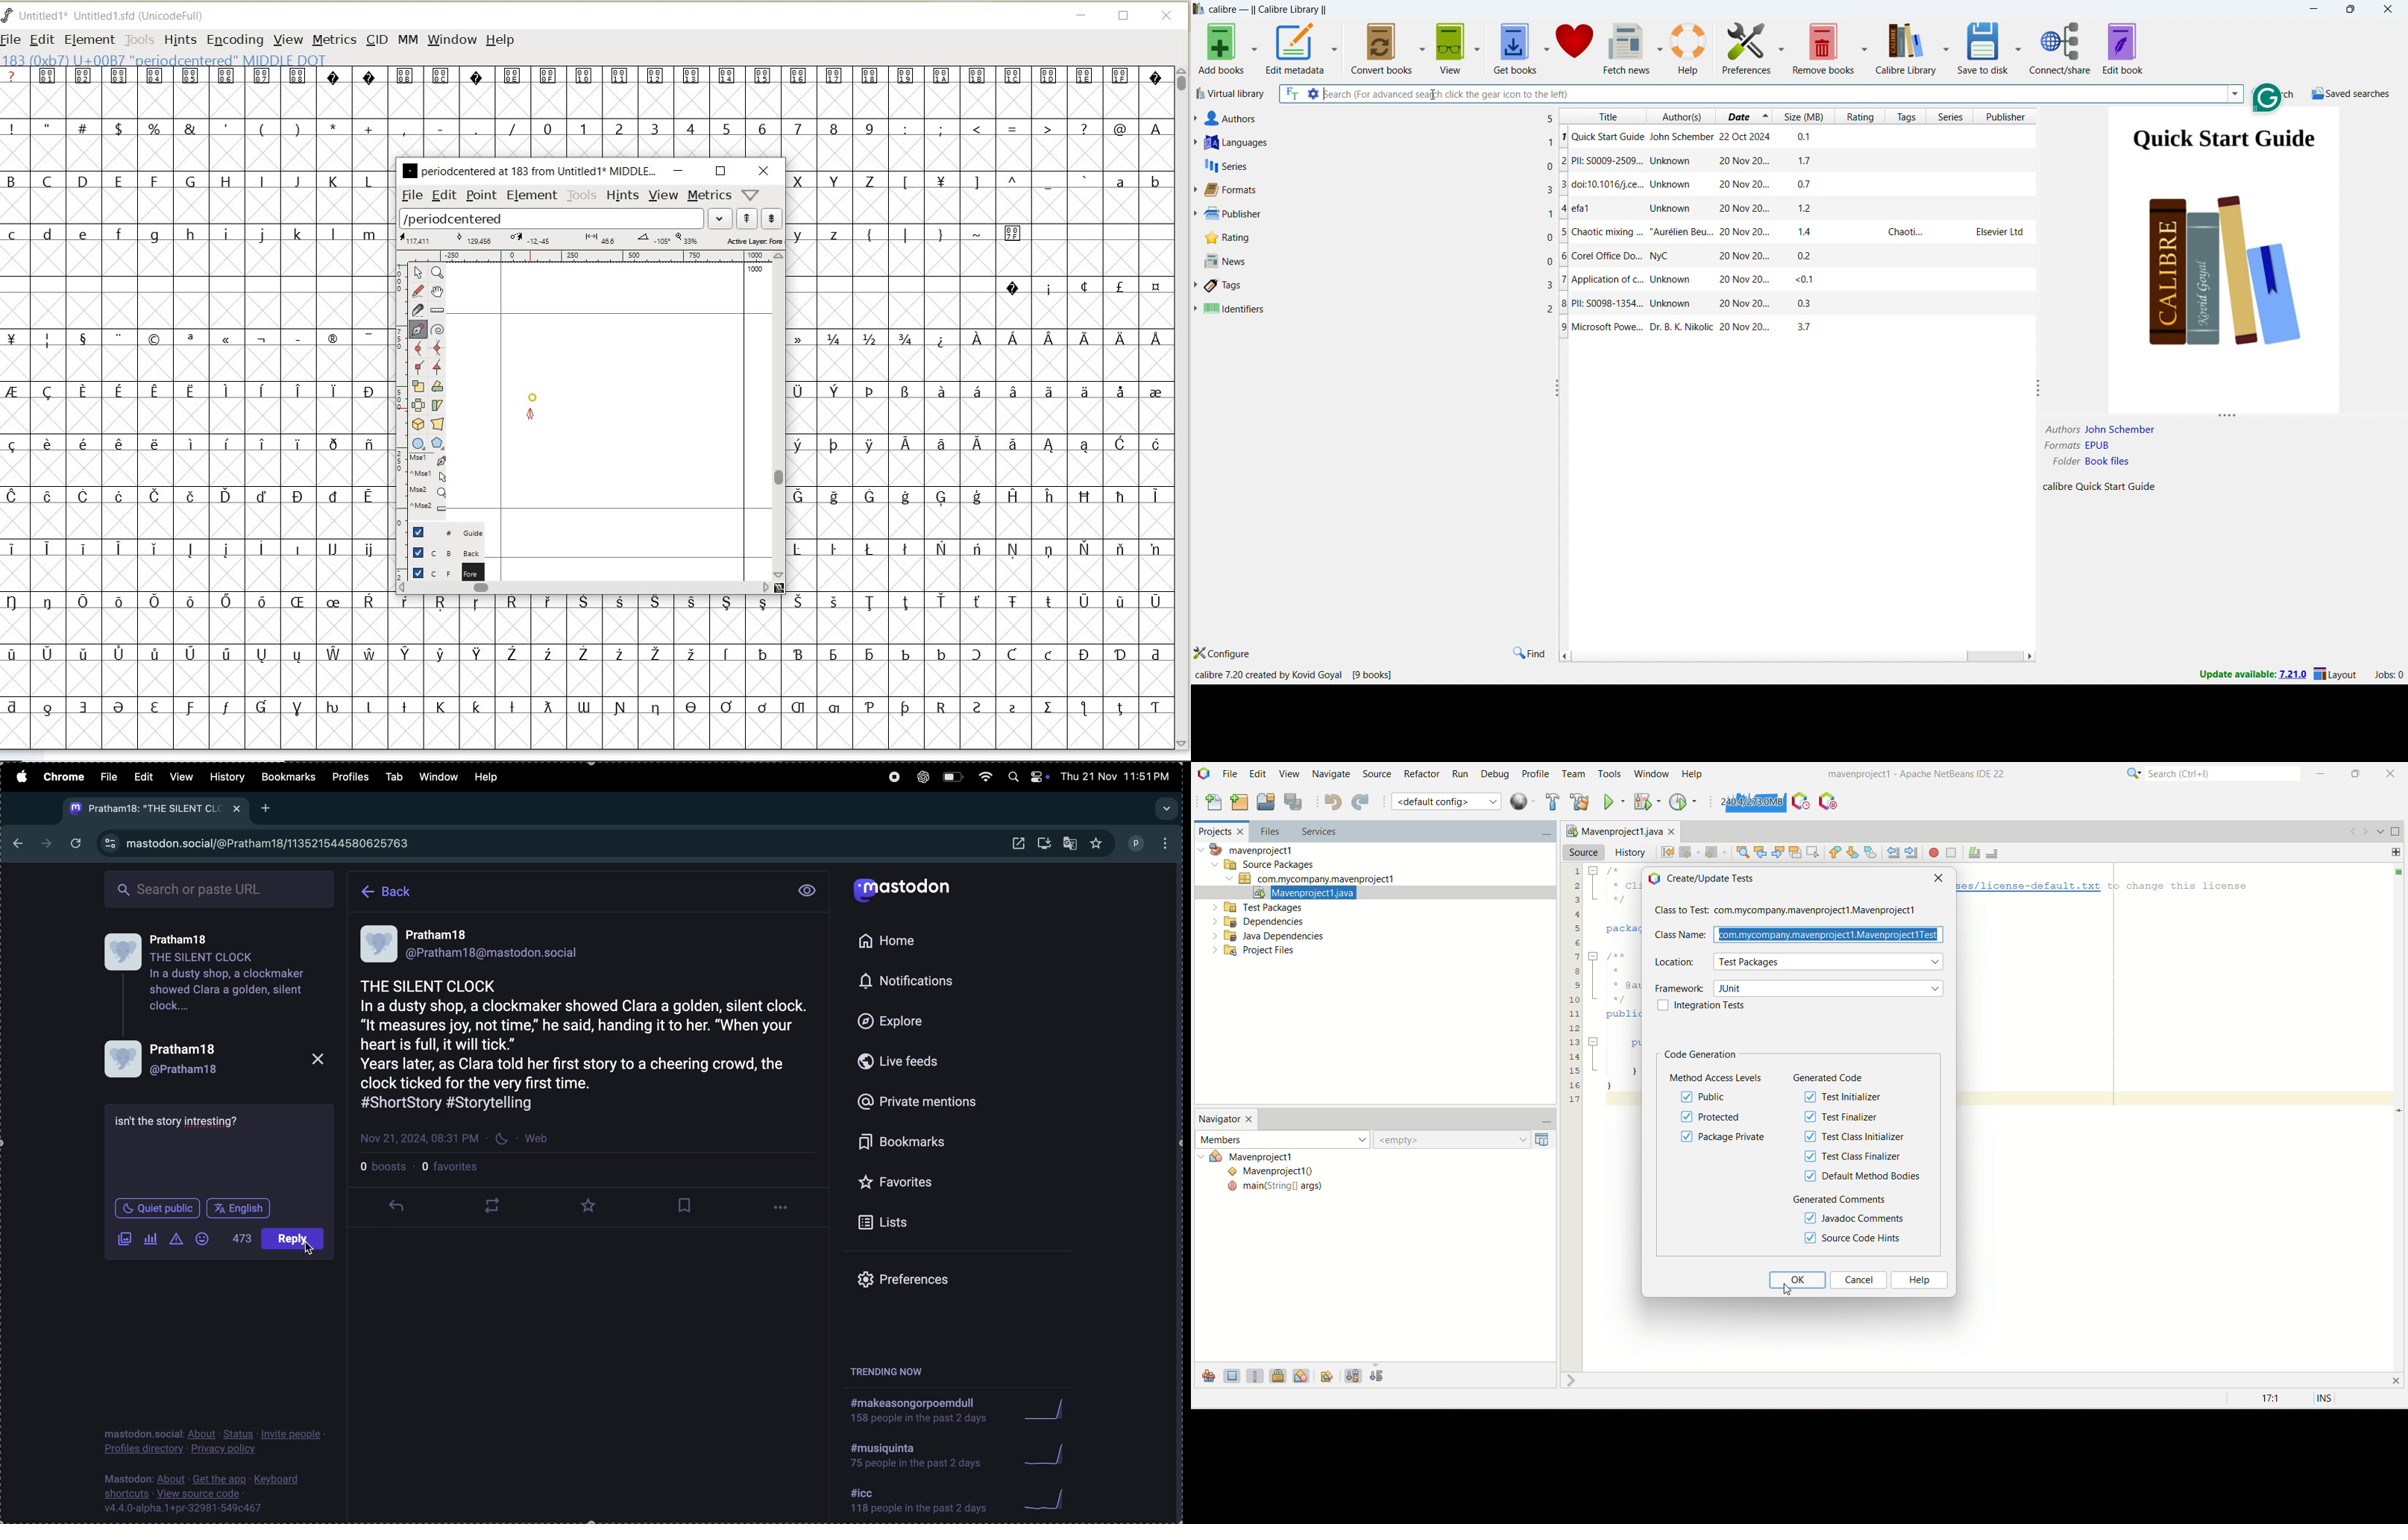 The height and width of the screenshot is (1540, 2408). I want to click on class to test, so click(1786, 908).